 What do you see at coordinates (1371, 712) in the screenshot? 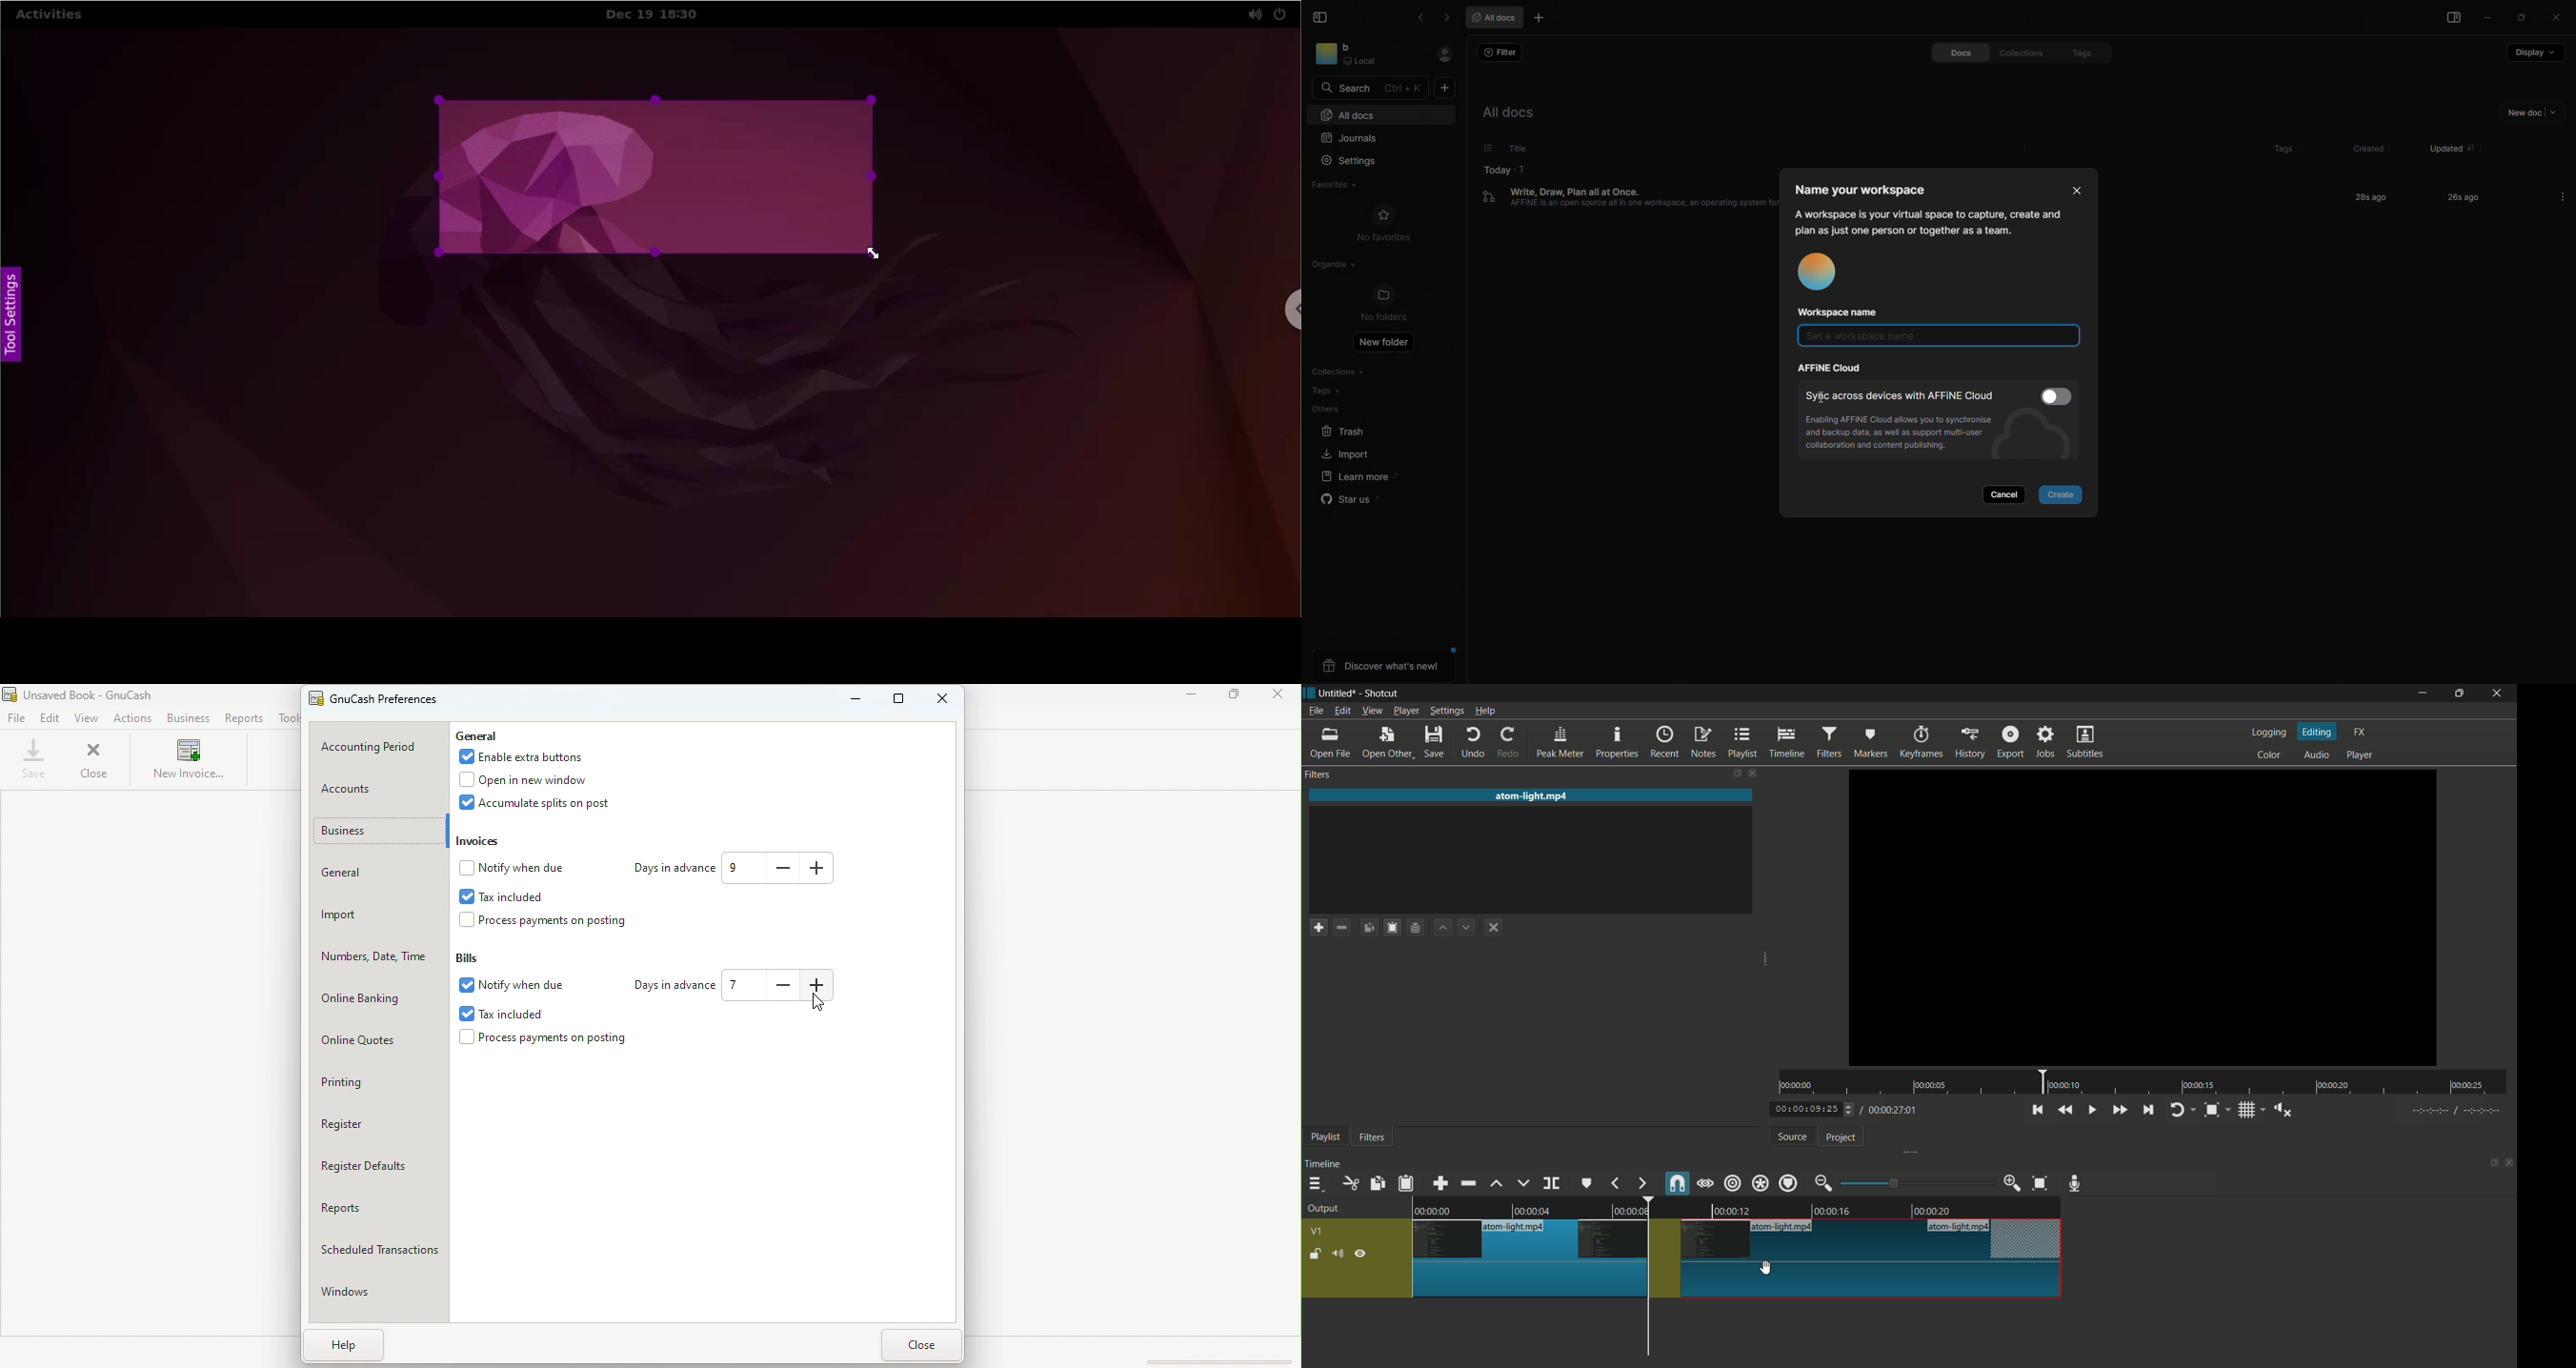
I see `view menu` at bounding box center [1371, 712].